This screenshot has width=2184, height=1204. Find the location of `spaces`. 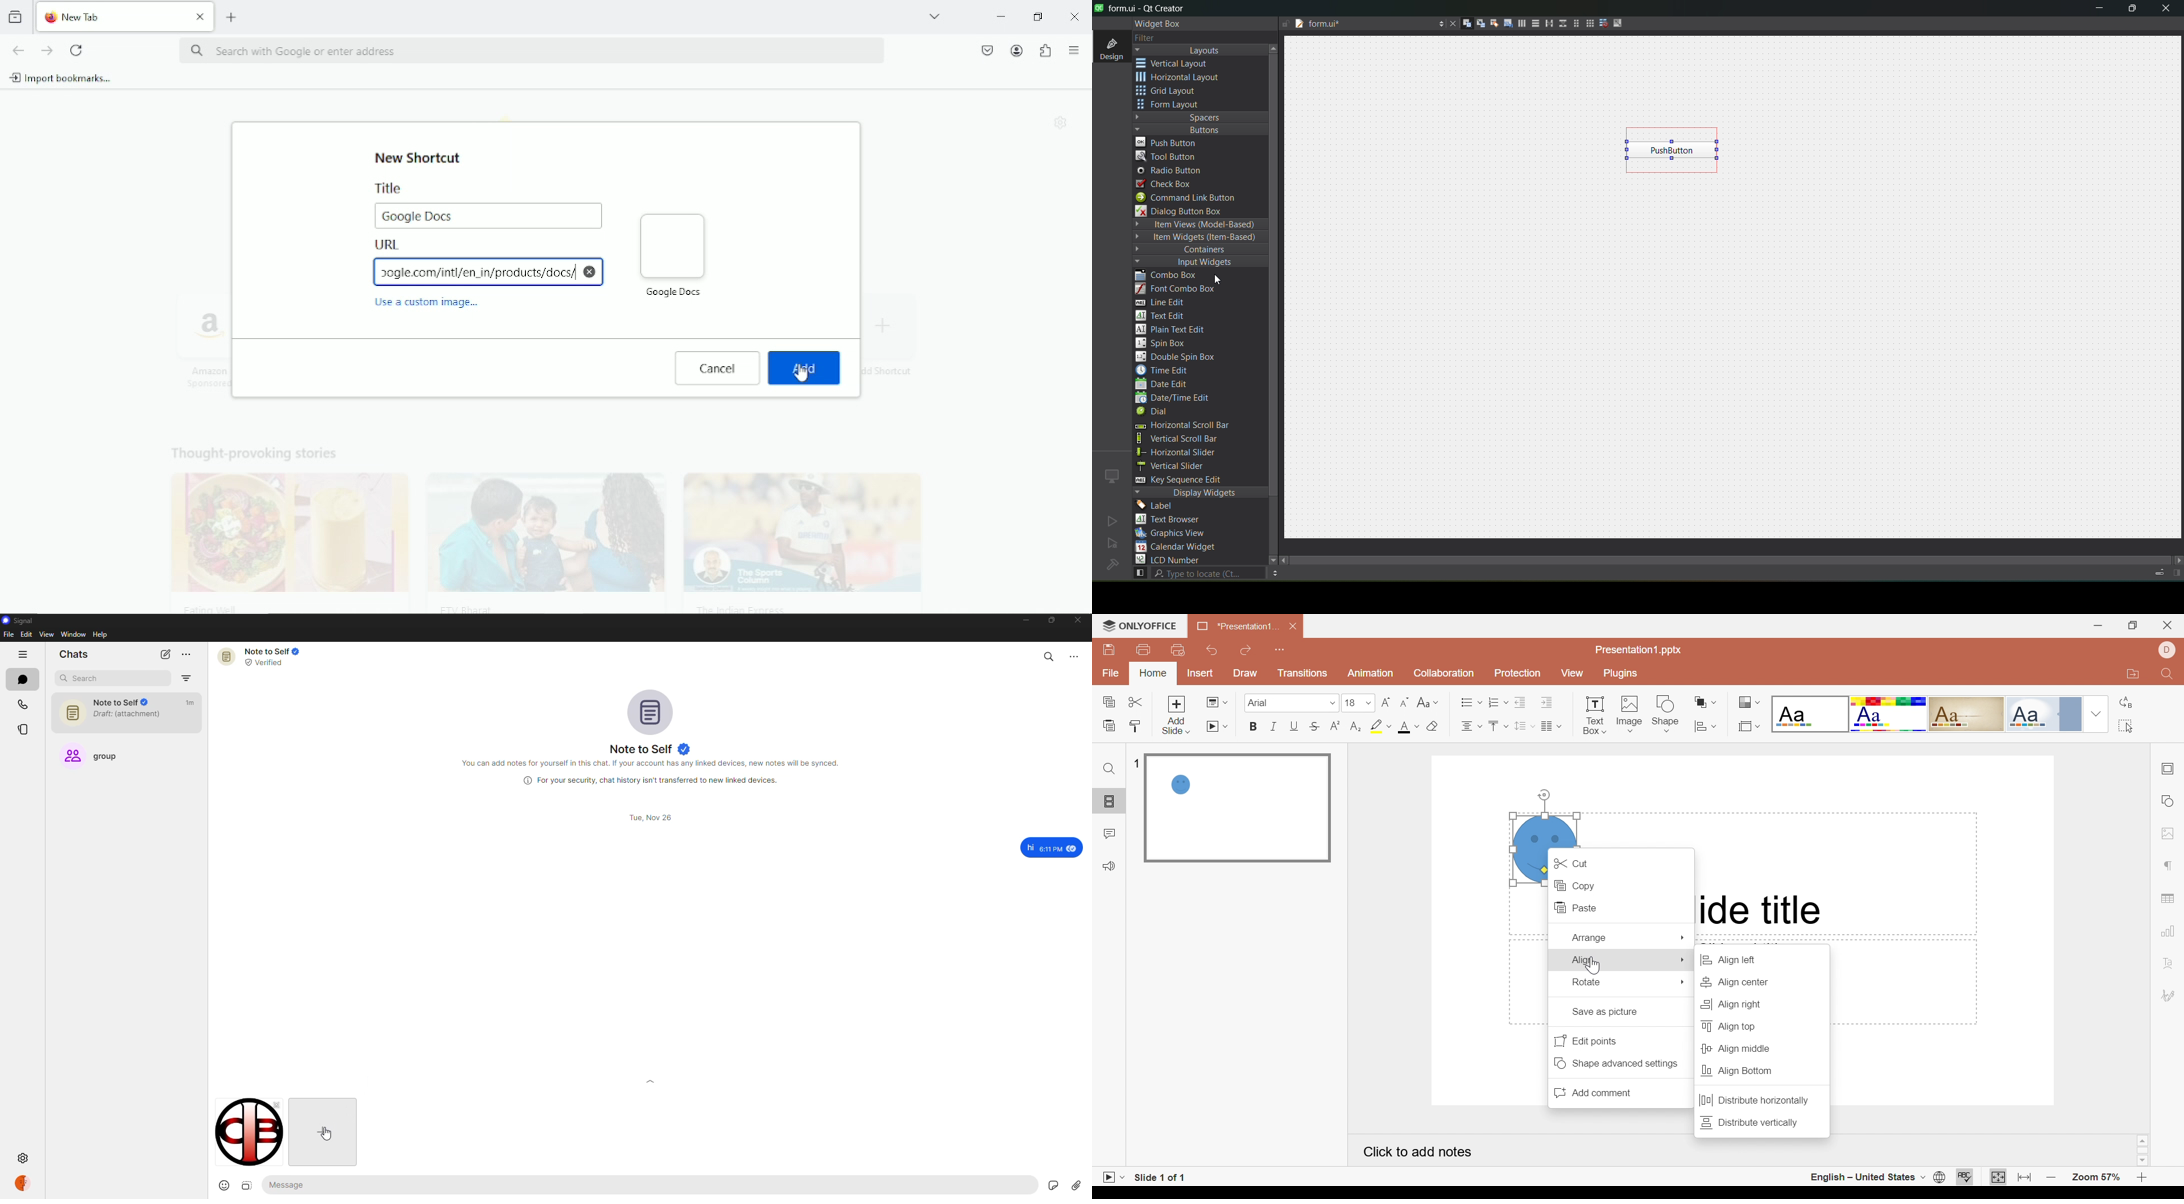

spaces is located at coordinates (1201, 117).